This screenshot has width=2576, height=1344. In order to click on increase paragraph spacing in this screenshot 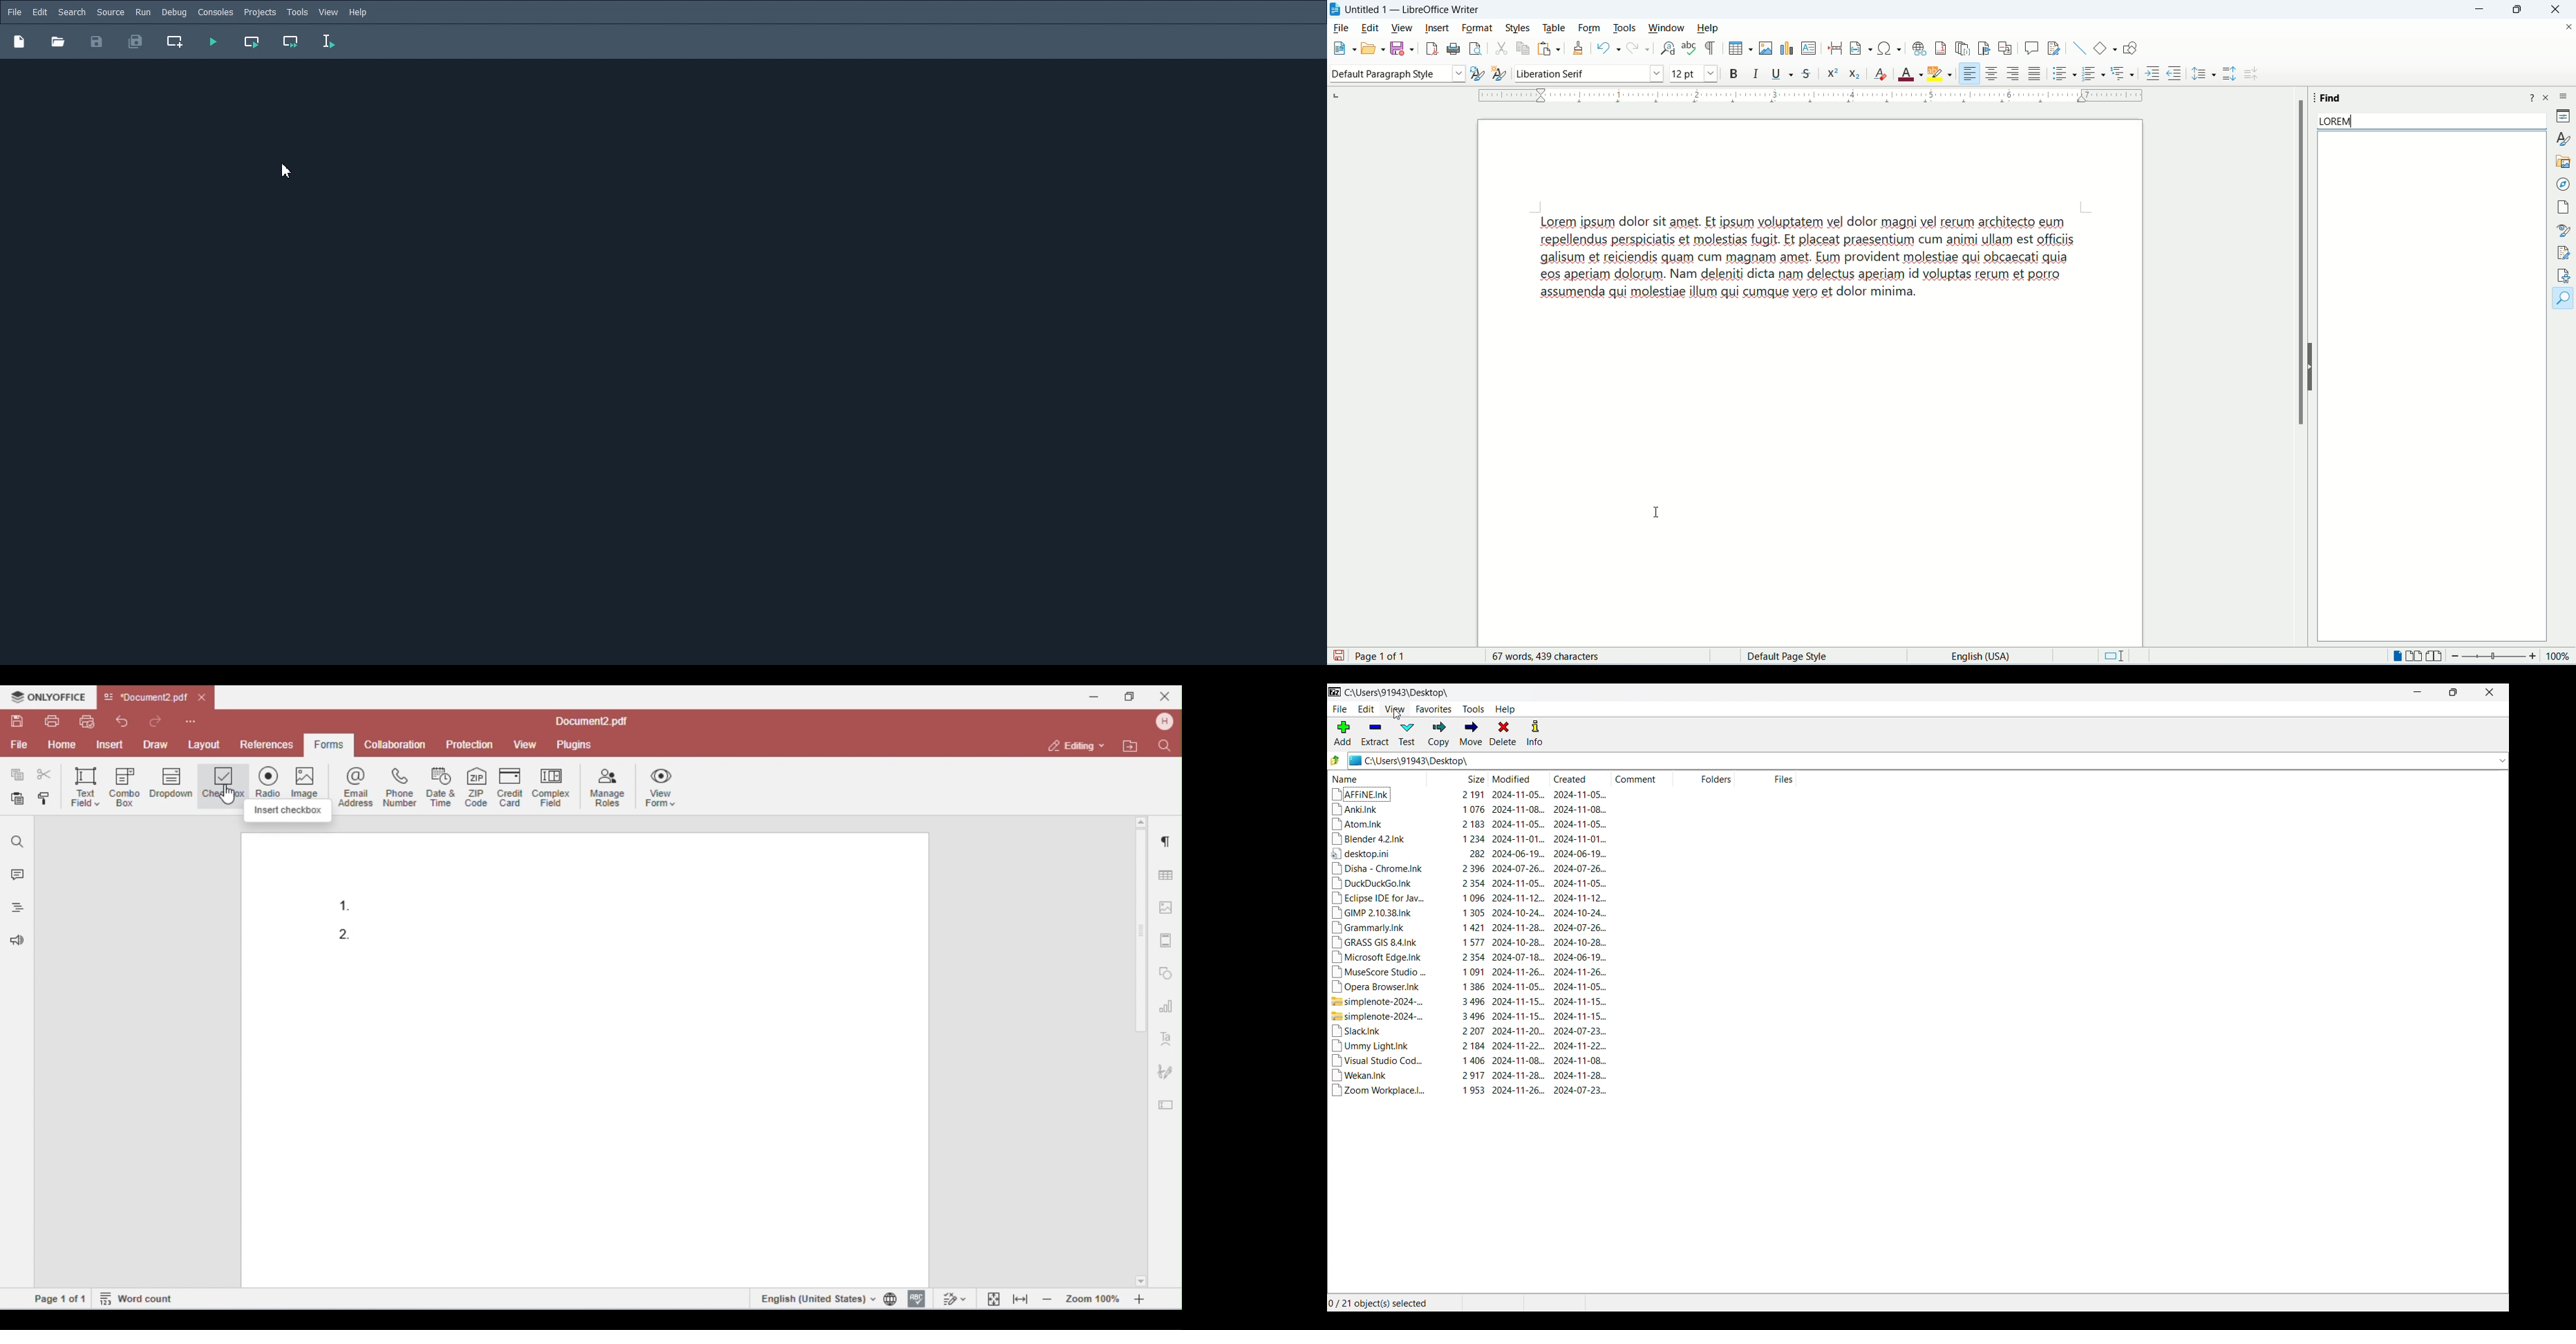, I will do `click(2231, 75)`.